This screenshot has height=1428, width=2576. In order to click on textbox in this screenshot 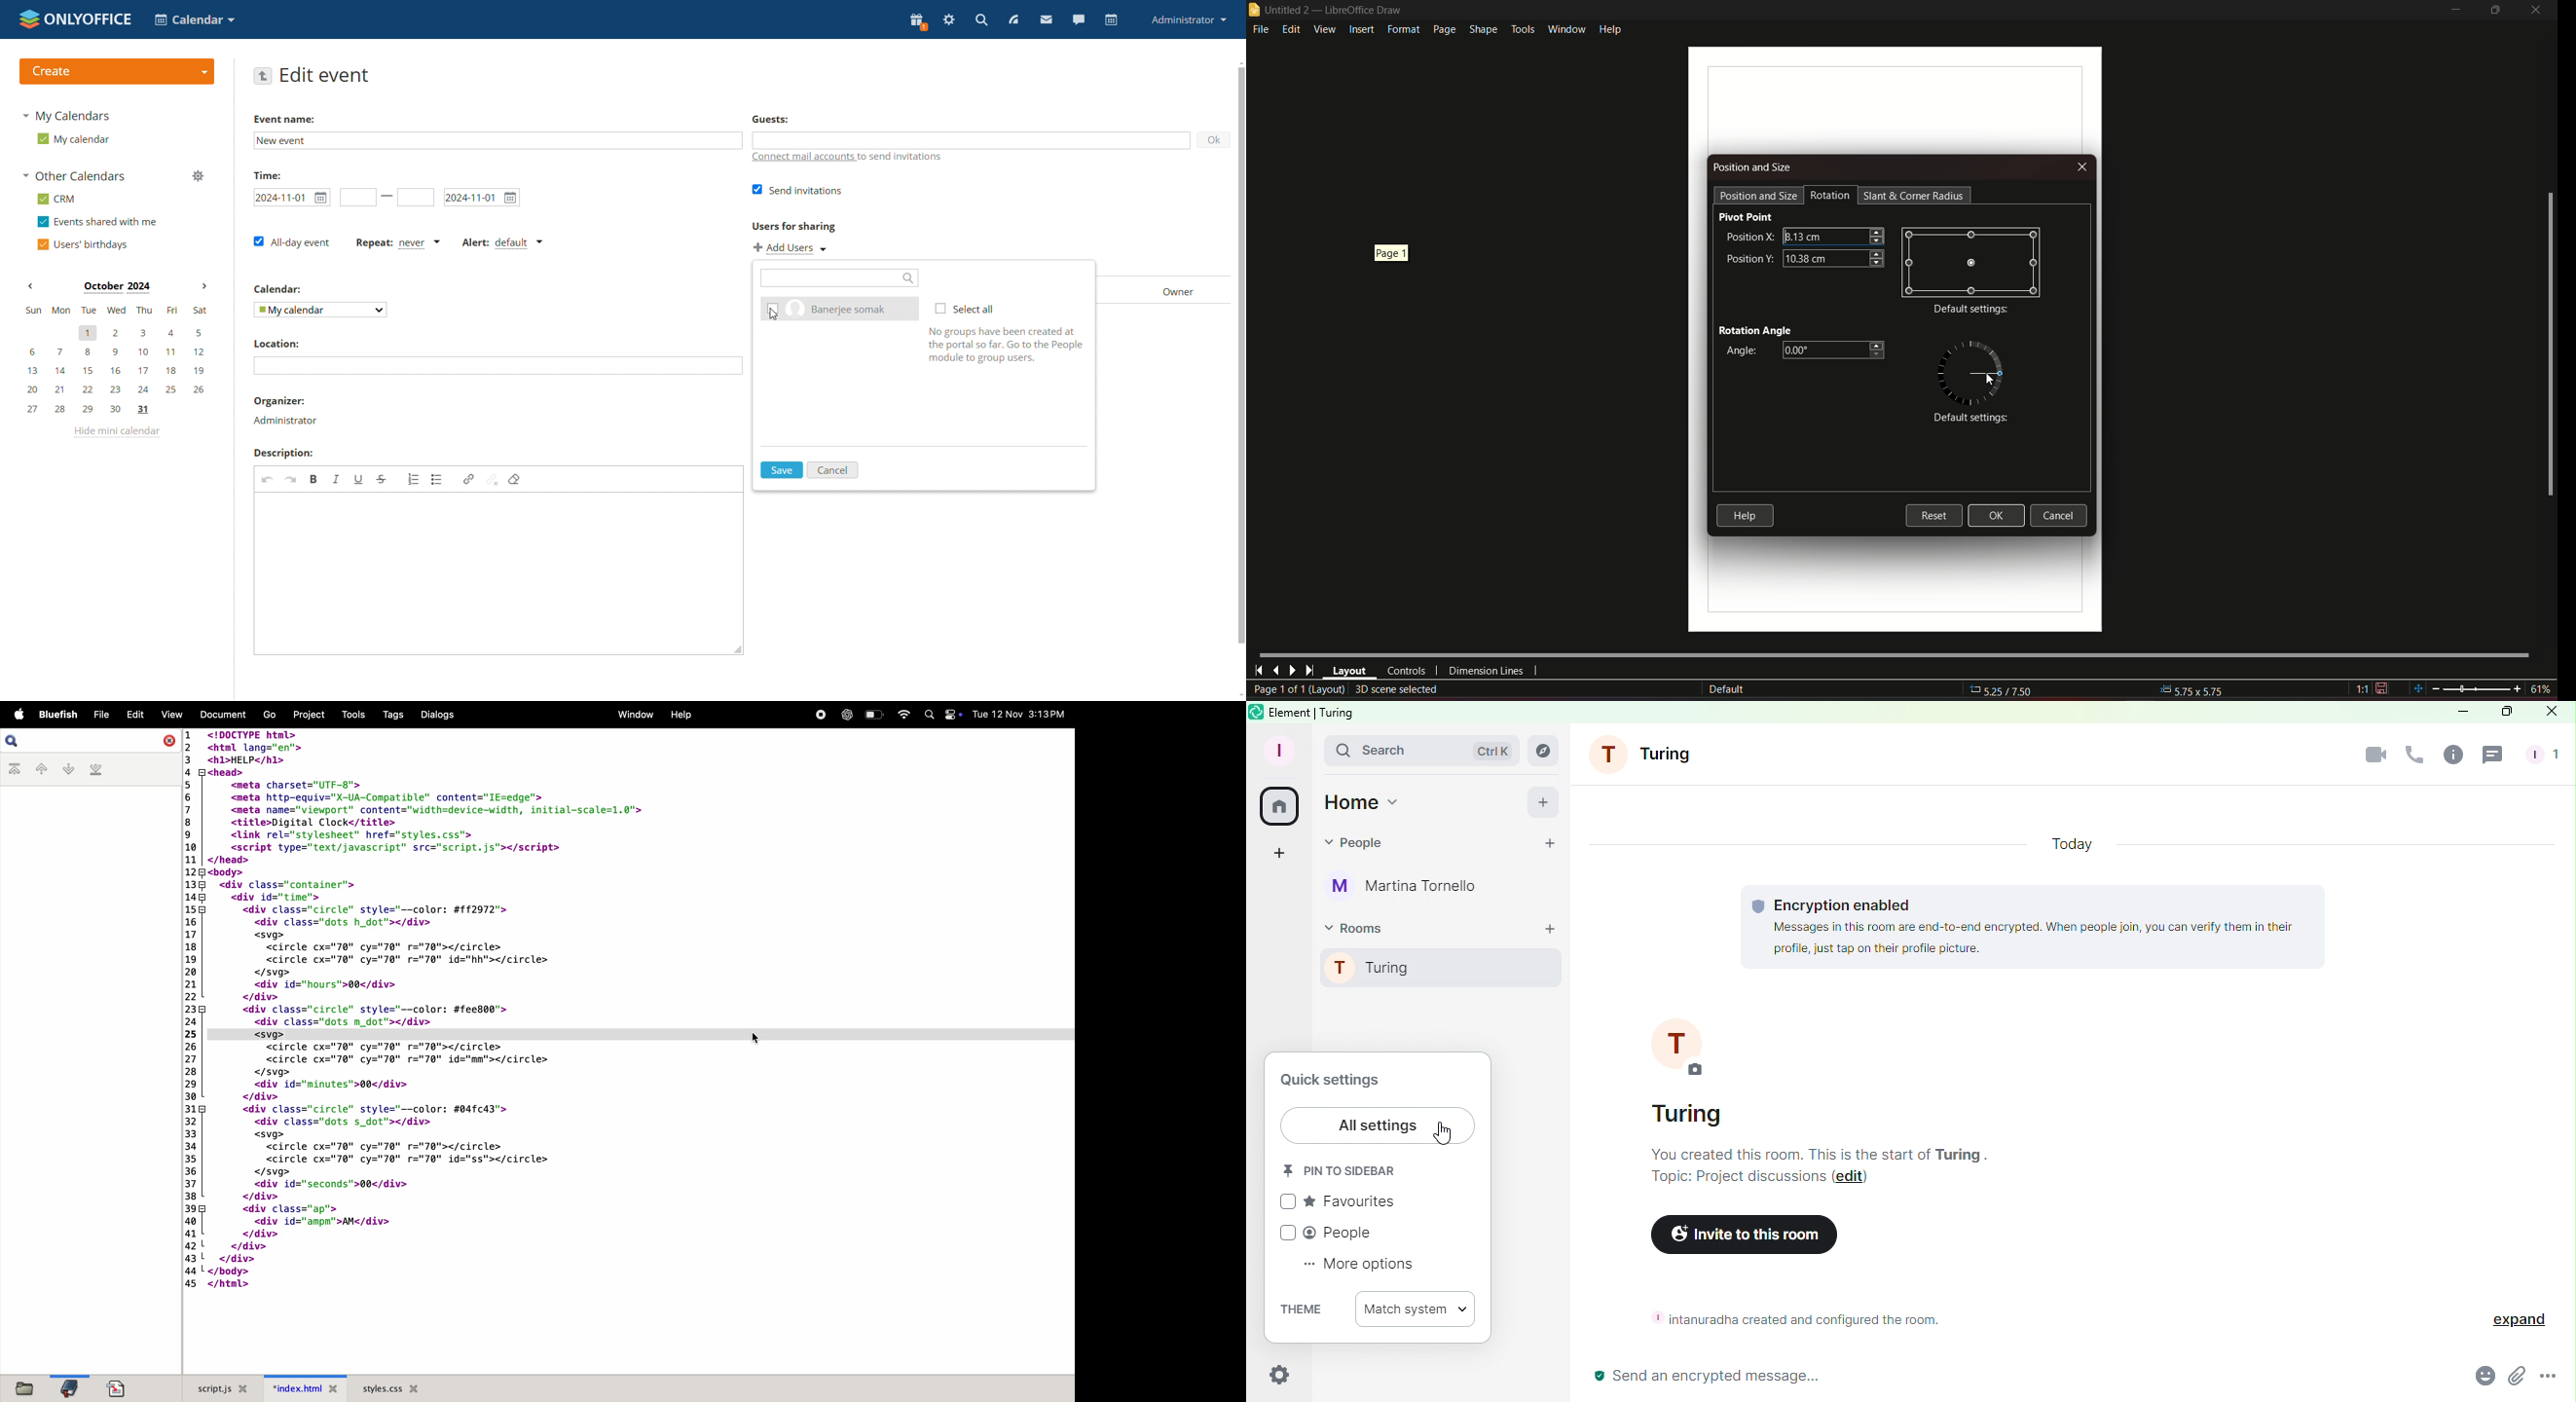, I will do `click(1836, 350)`.